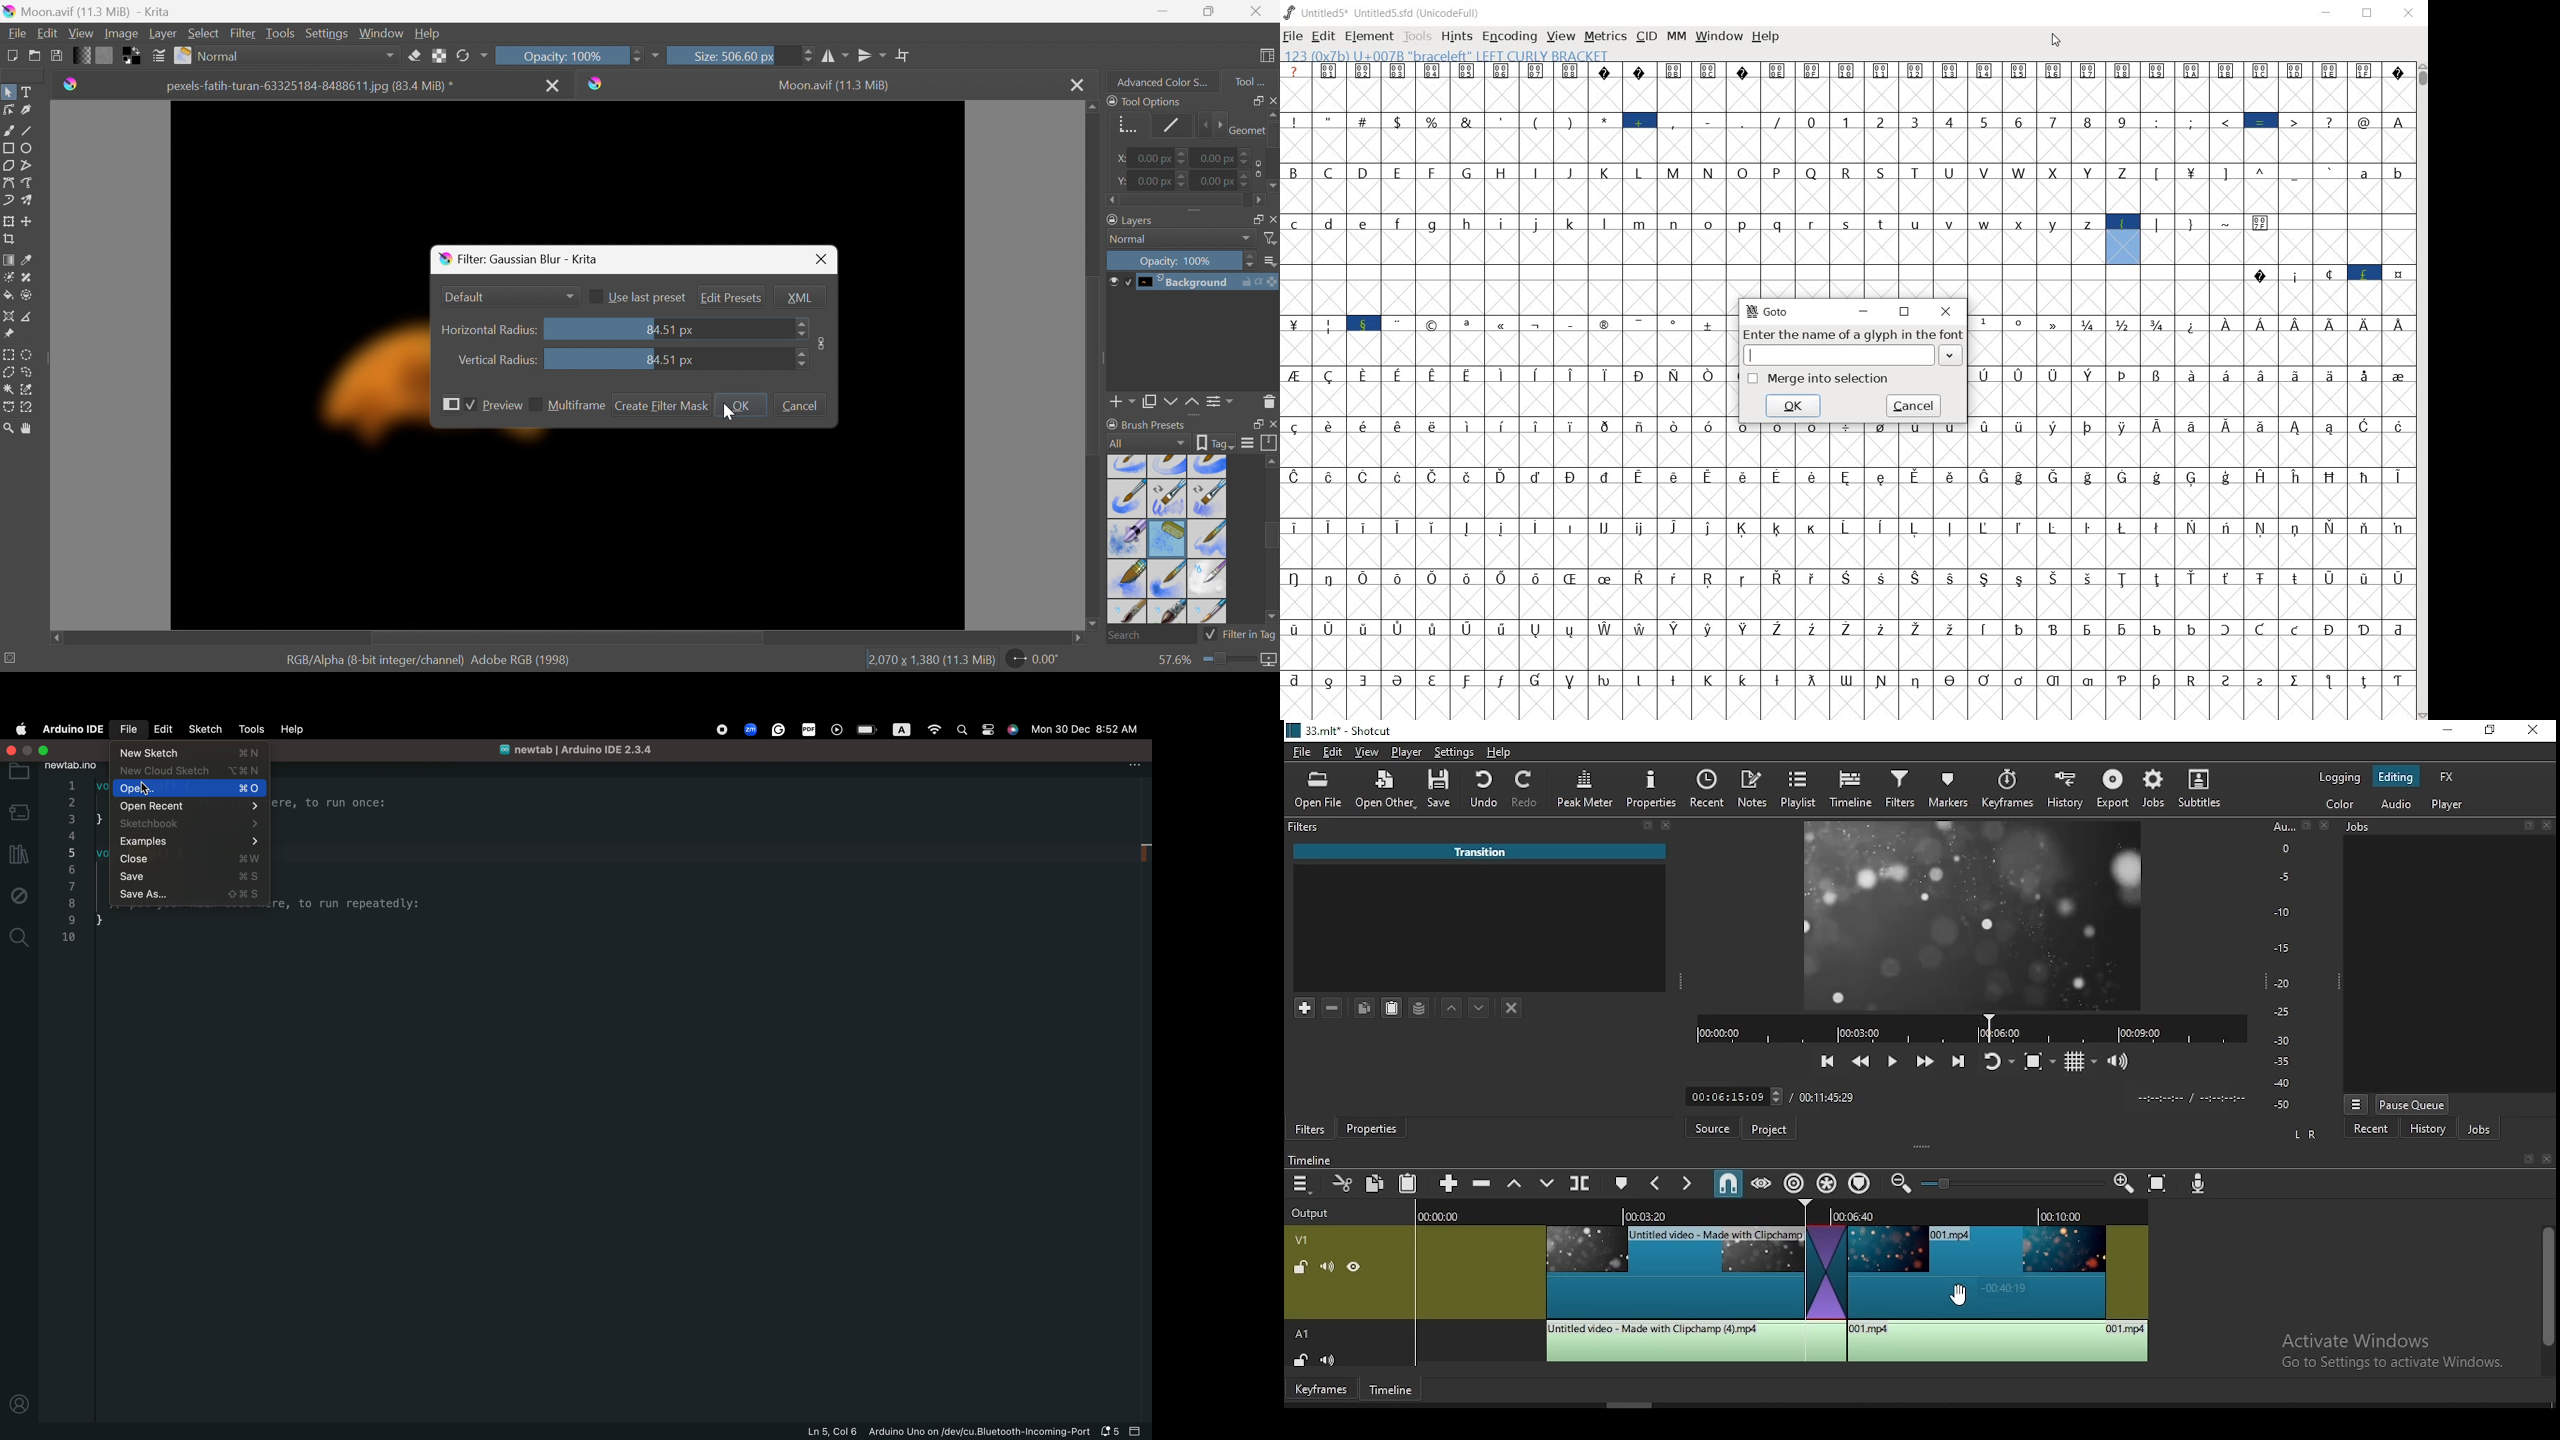 This screenshot has height=1456, width=2576. Describe the element at coordinates (523, 260) in the screenshot. I see `Filter: Gaussian Blur - Krita` at that location.